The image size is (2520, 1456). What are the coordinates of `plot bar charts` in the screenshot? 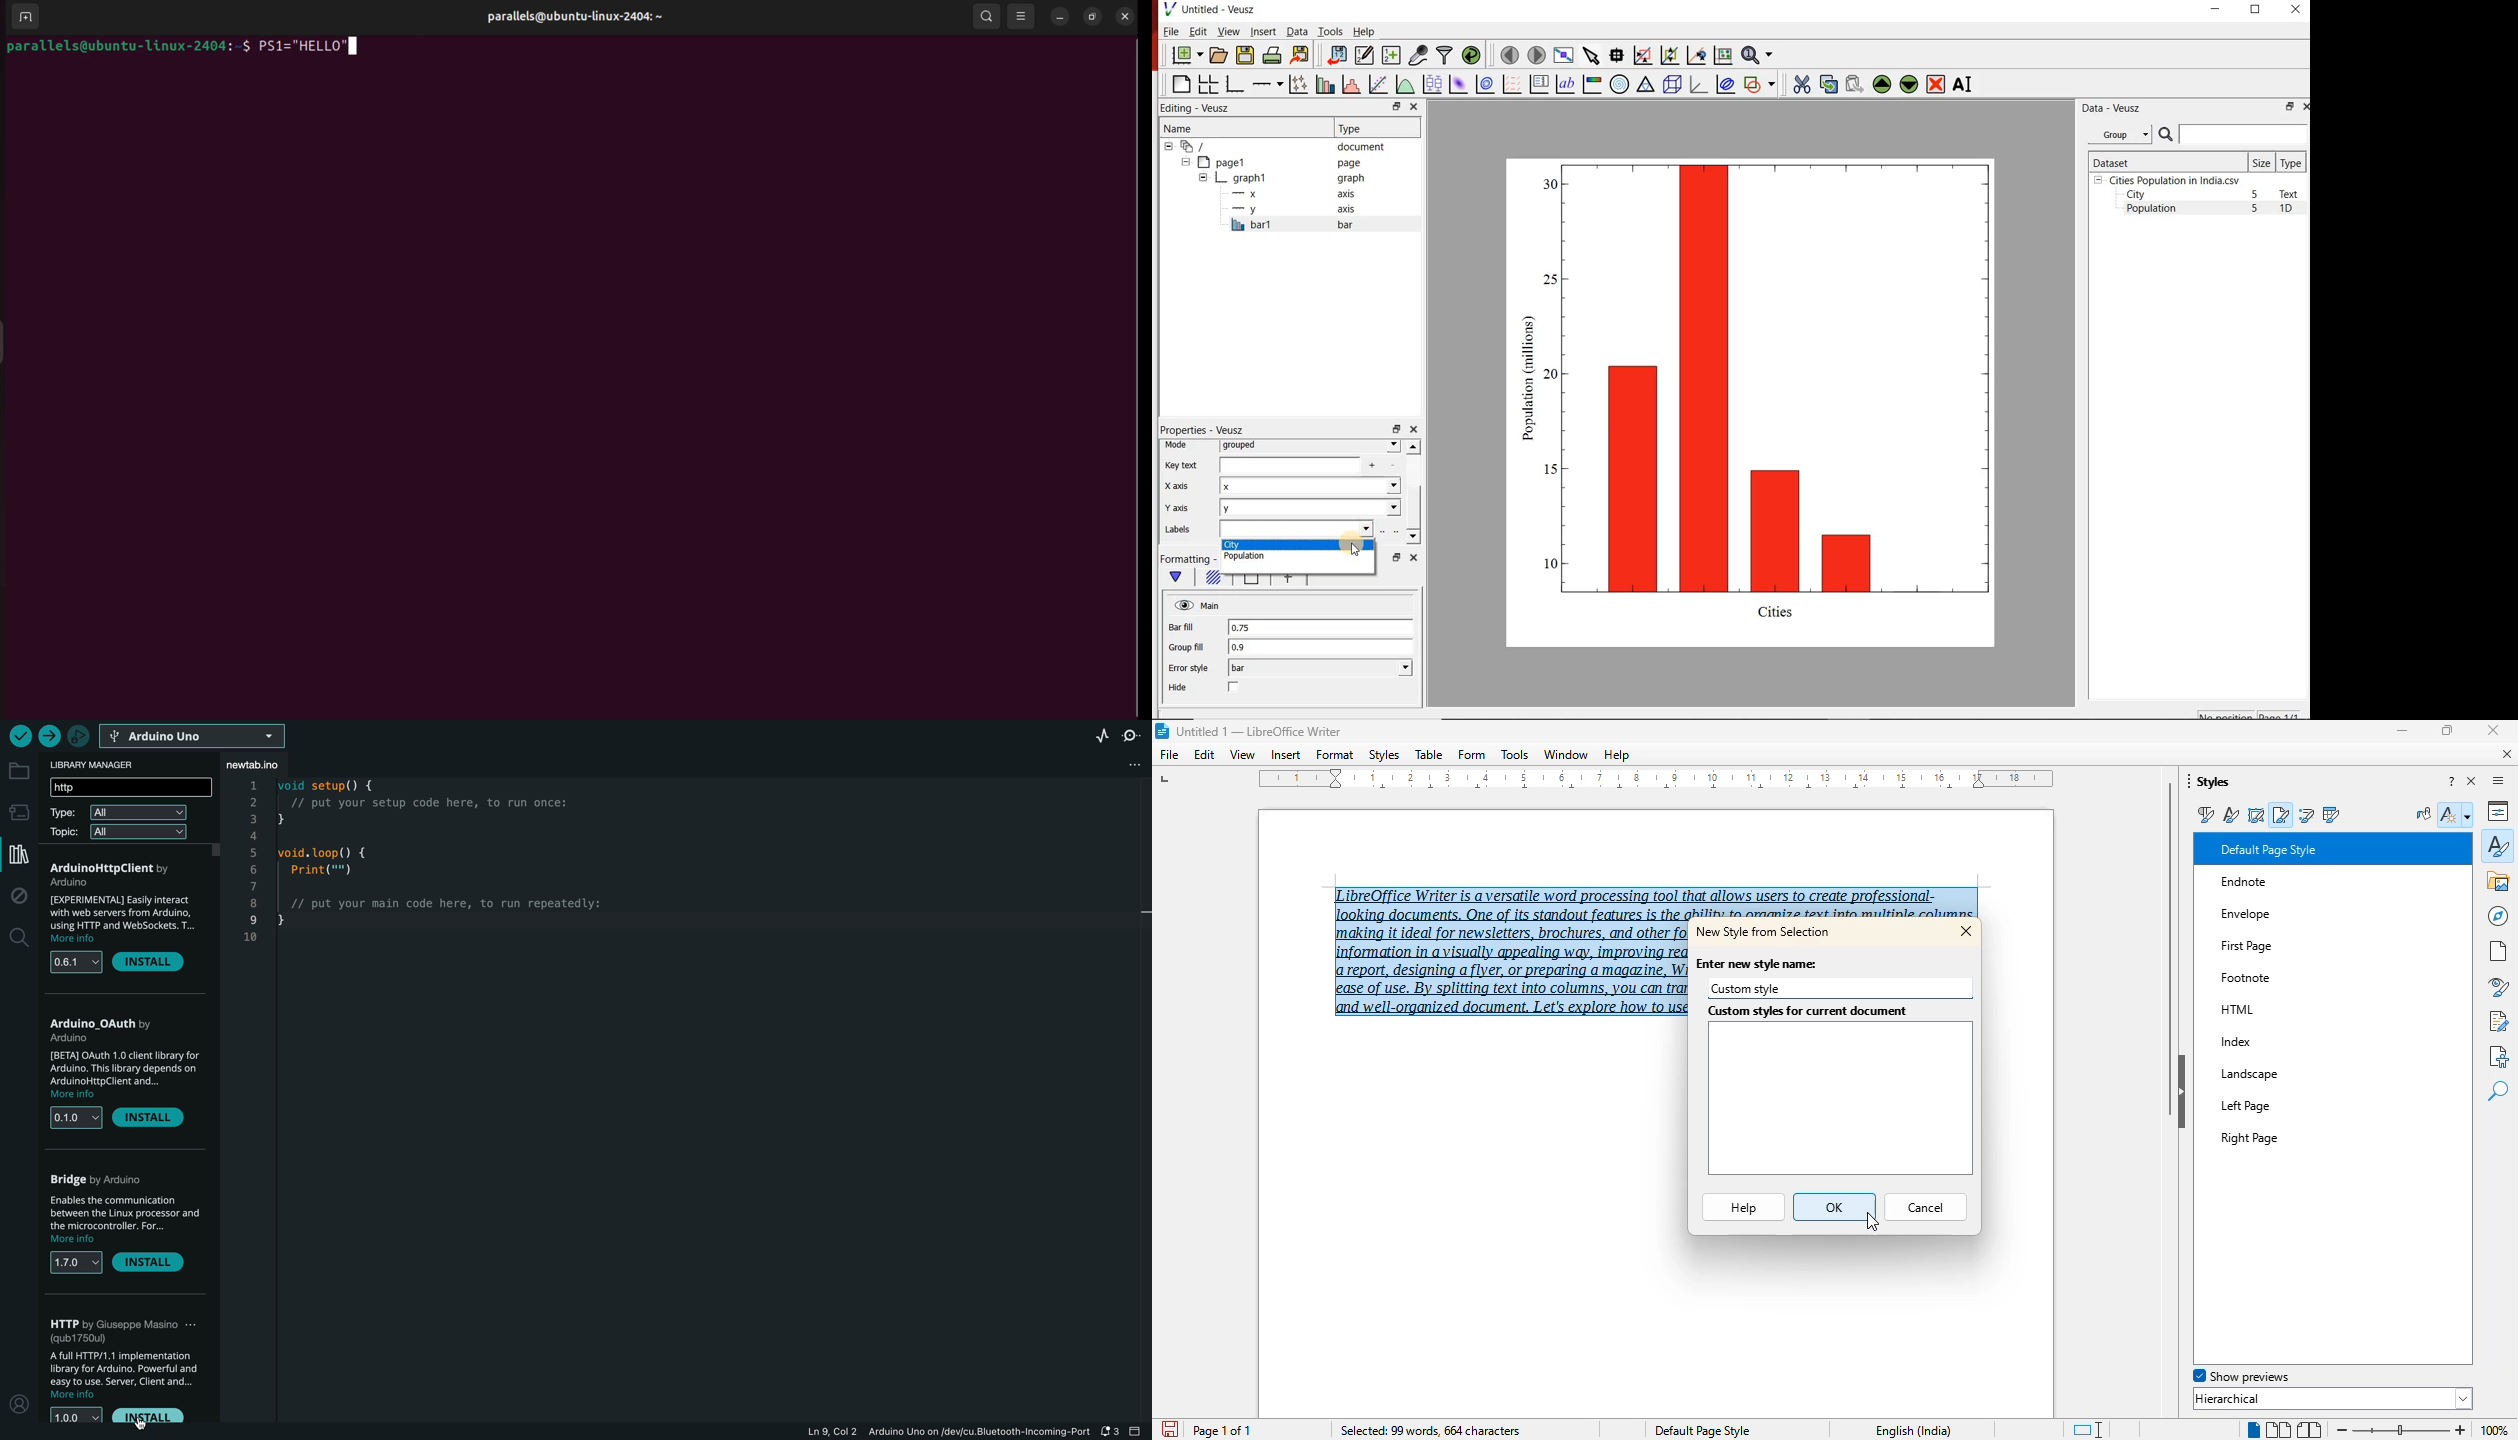 It's located at (1323, 84).